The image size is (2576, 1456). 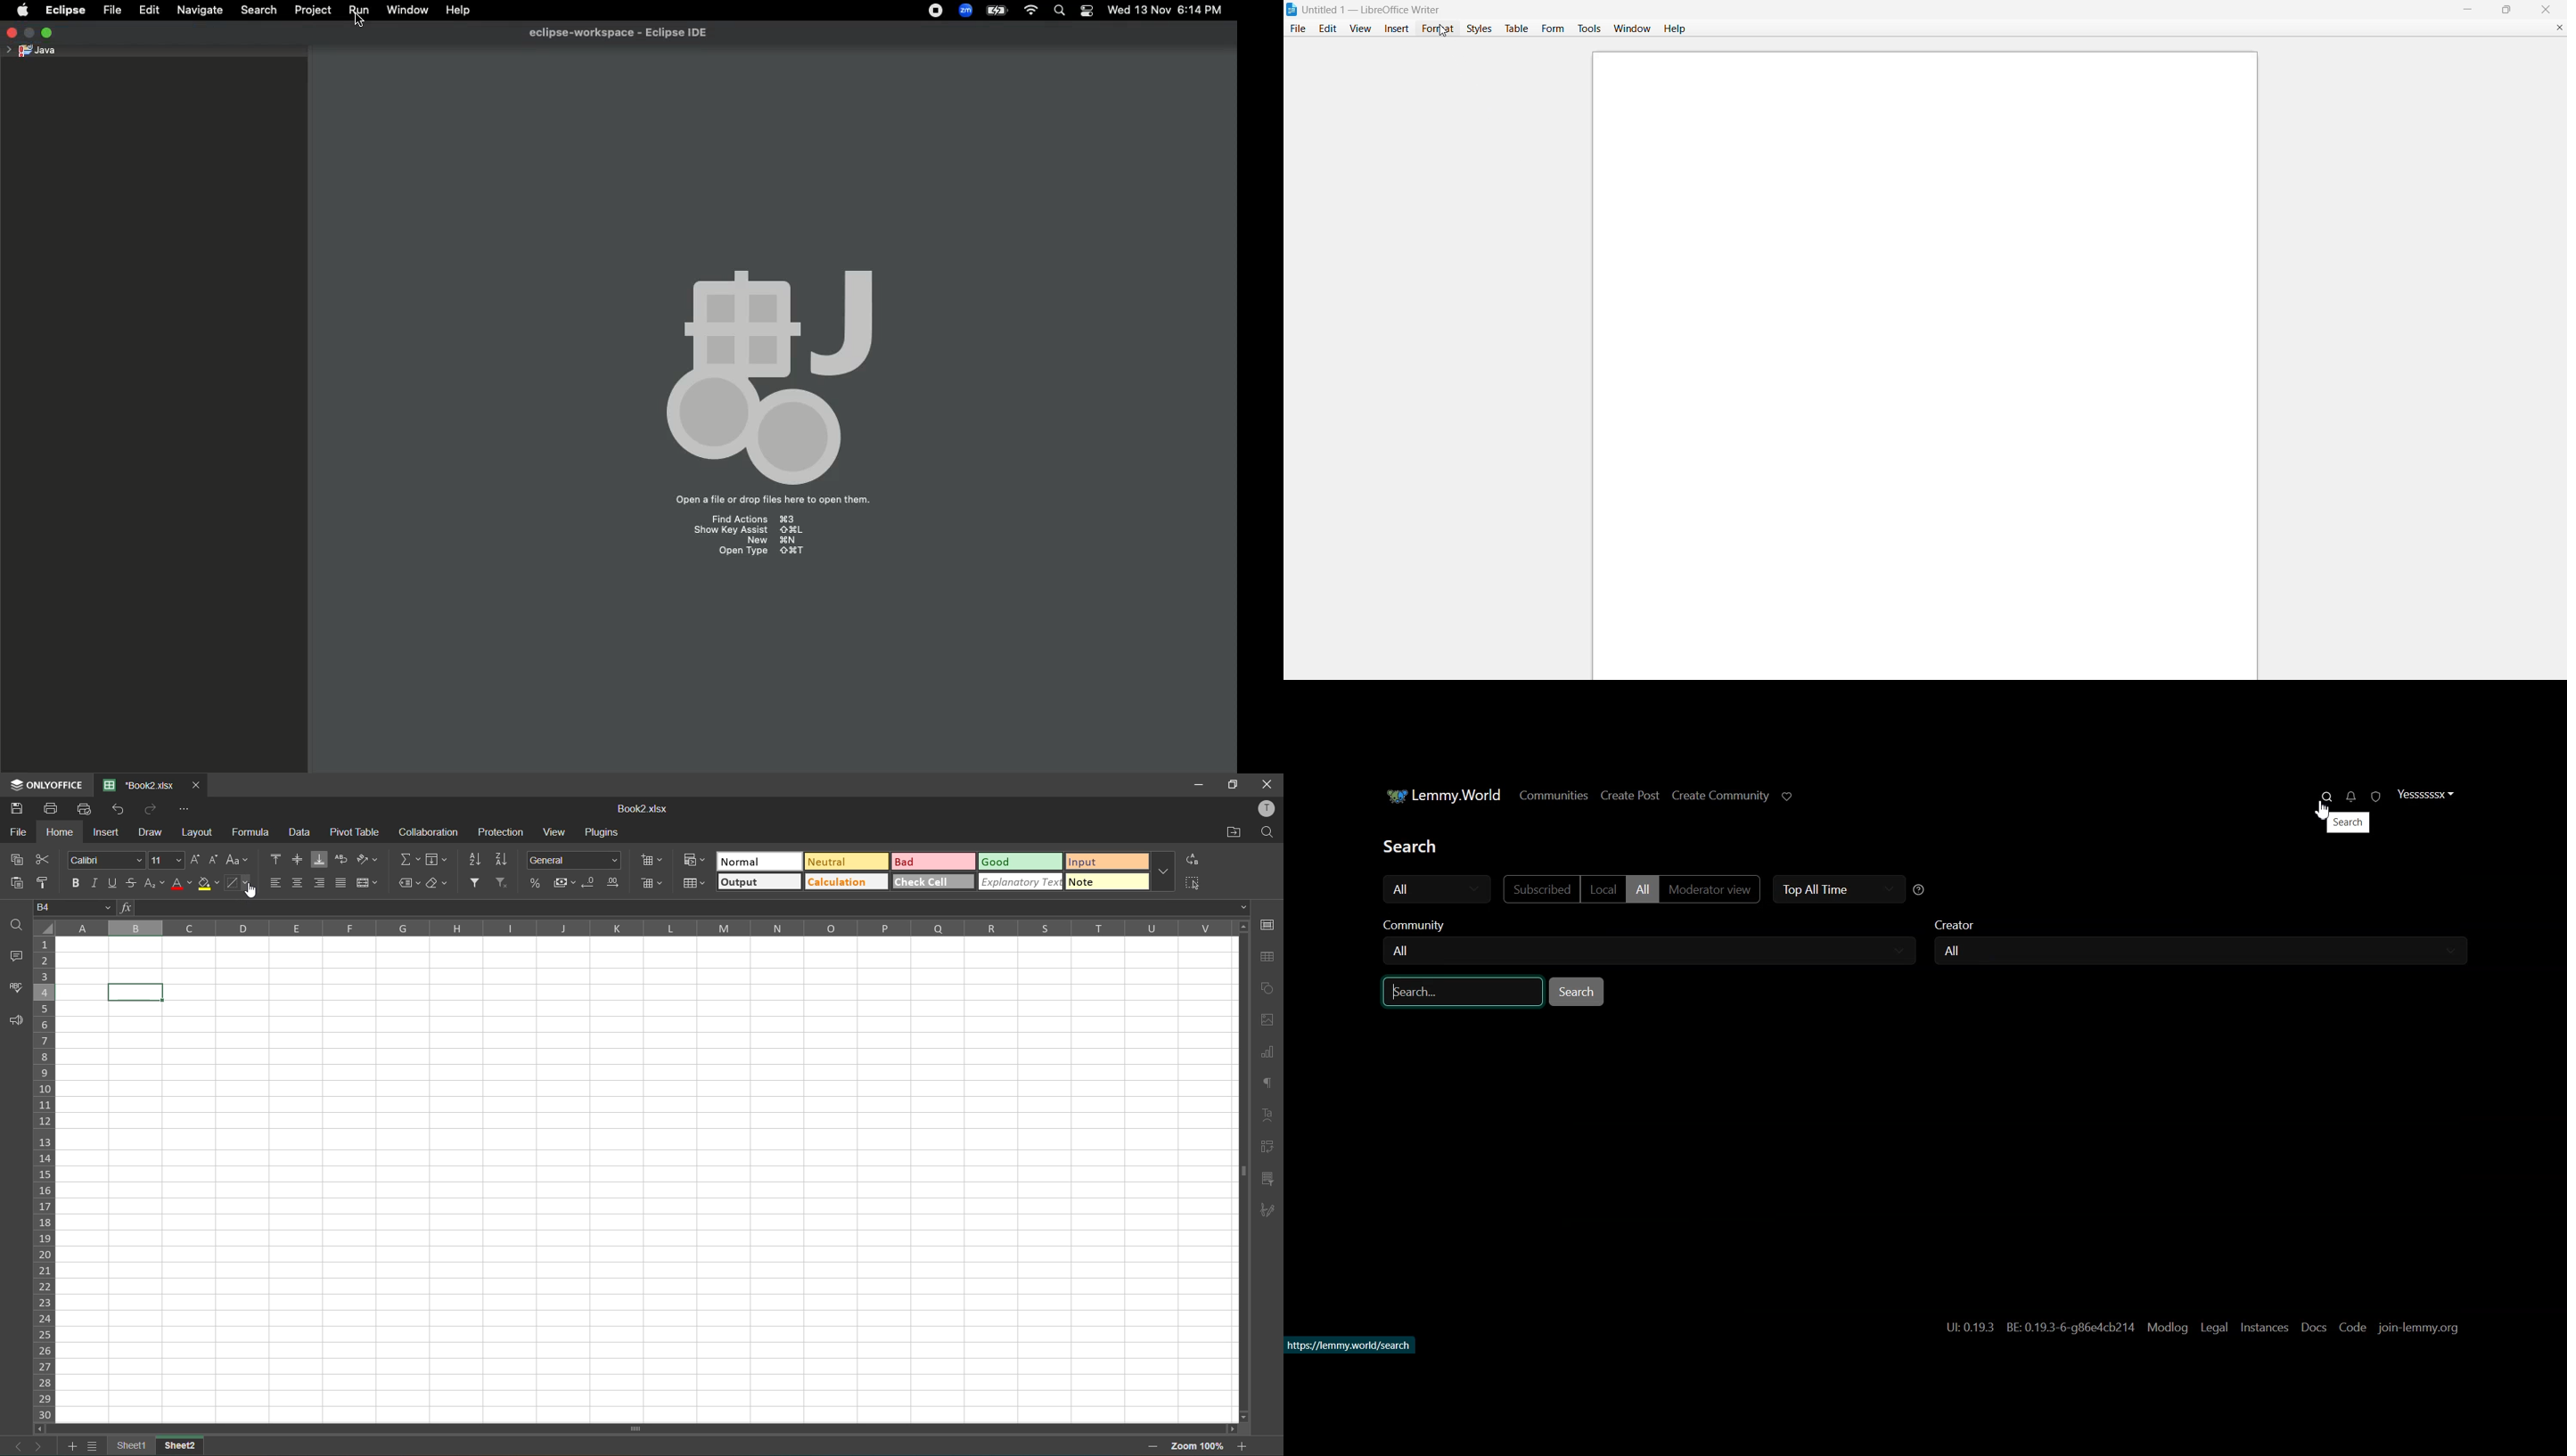 What do you see at coordinates (1269, 1017) in the screenshot?
I see `images` at bounding box center [1269, 1017].